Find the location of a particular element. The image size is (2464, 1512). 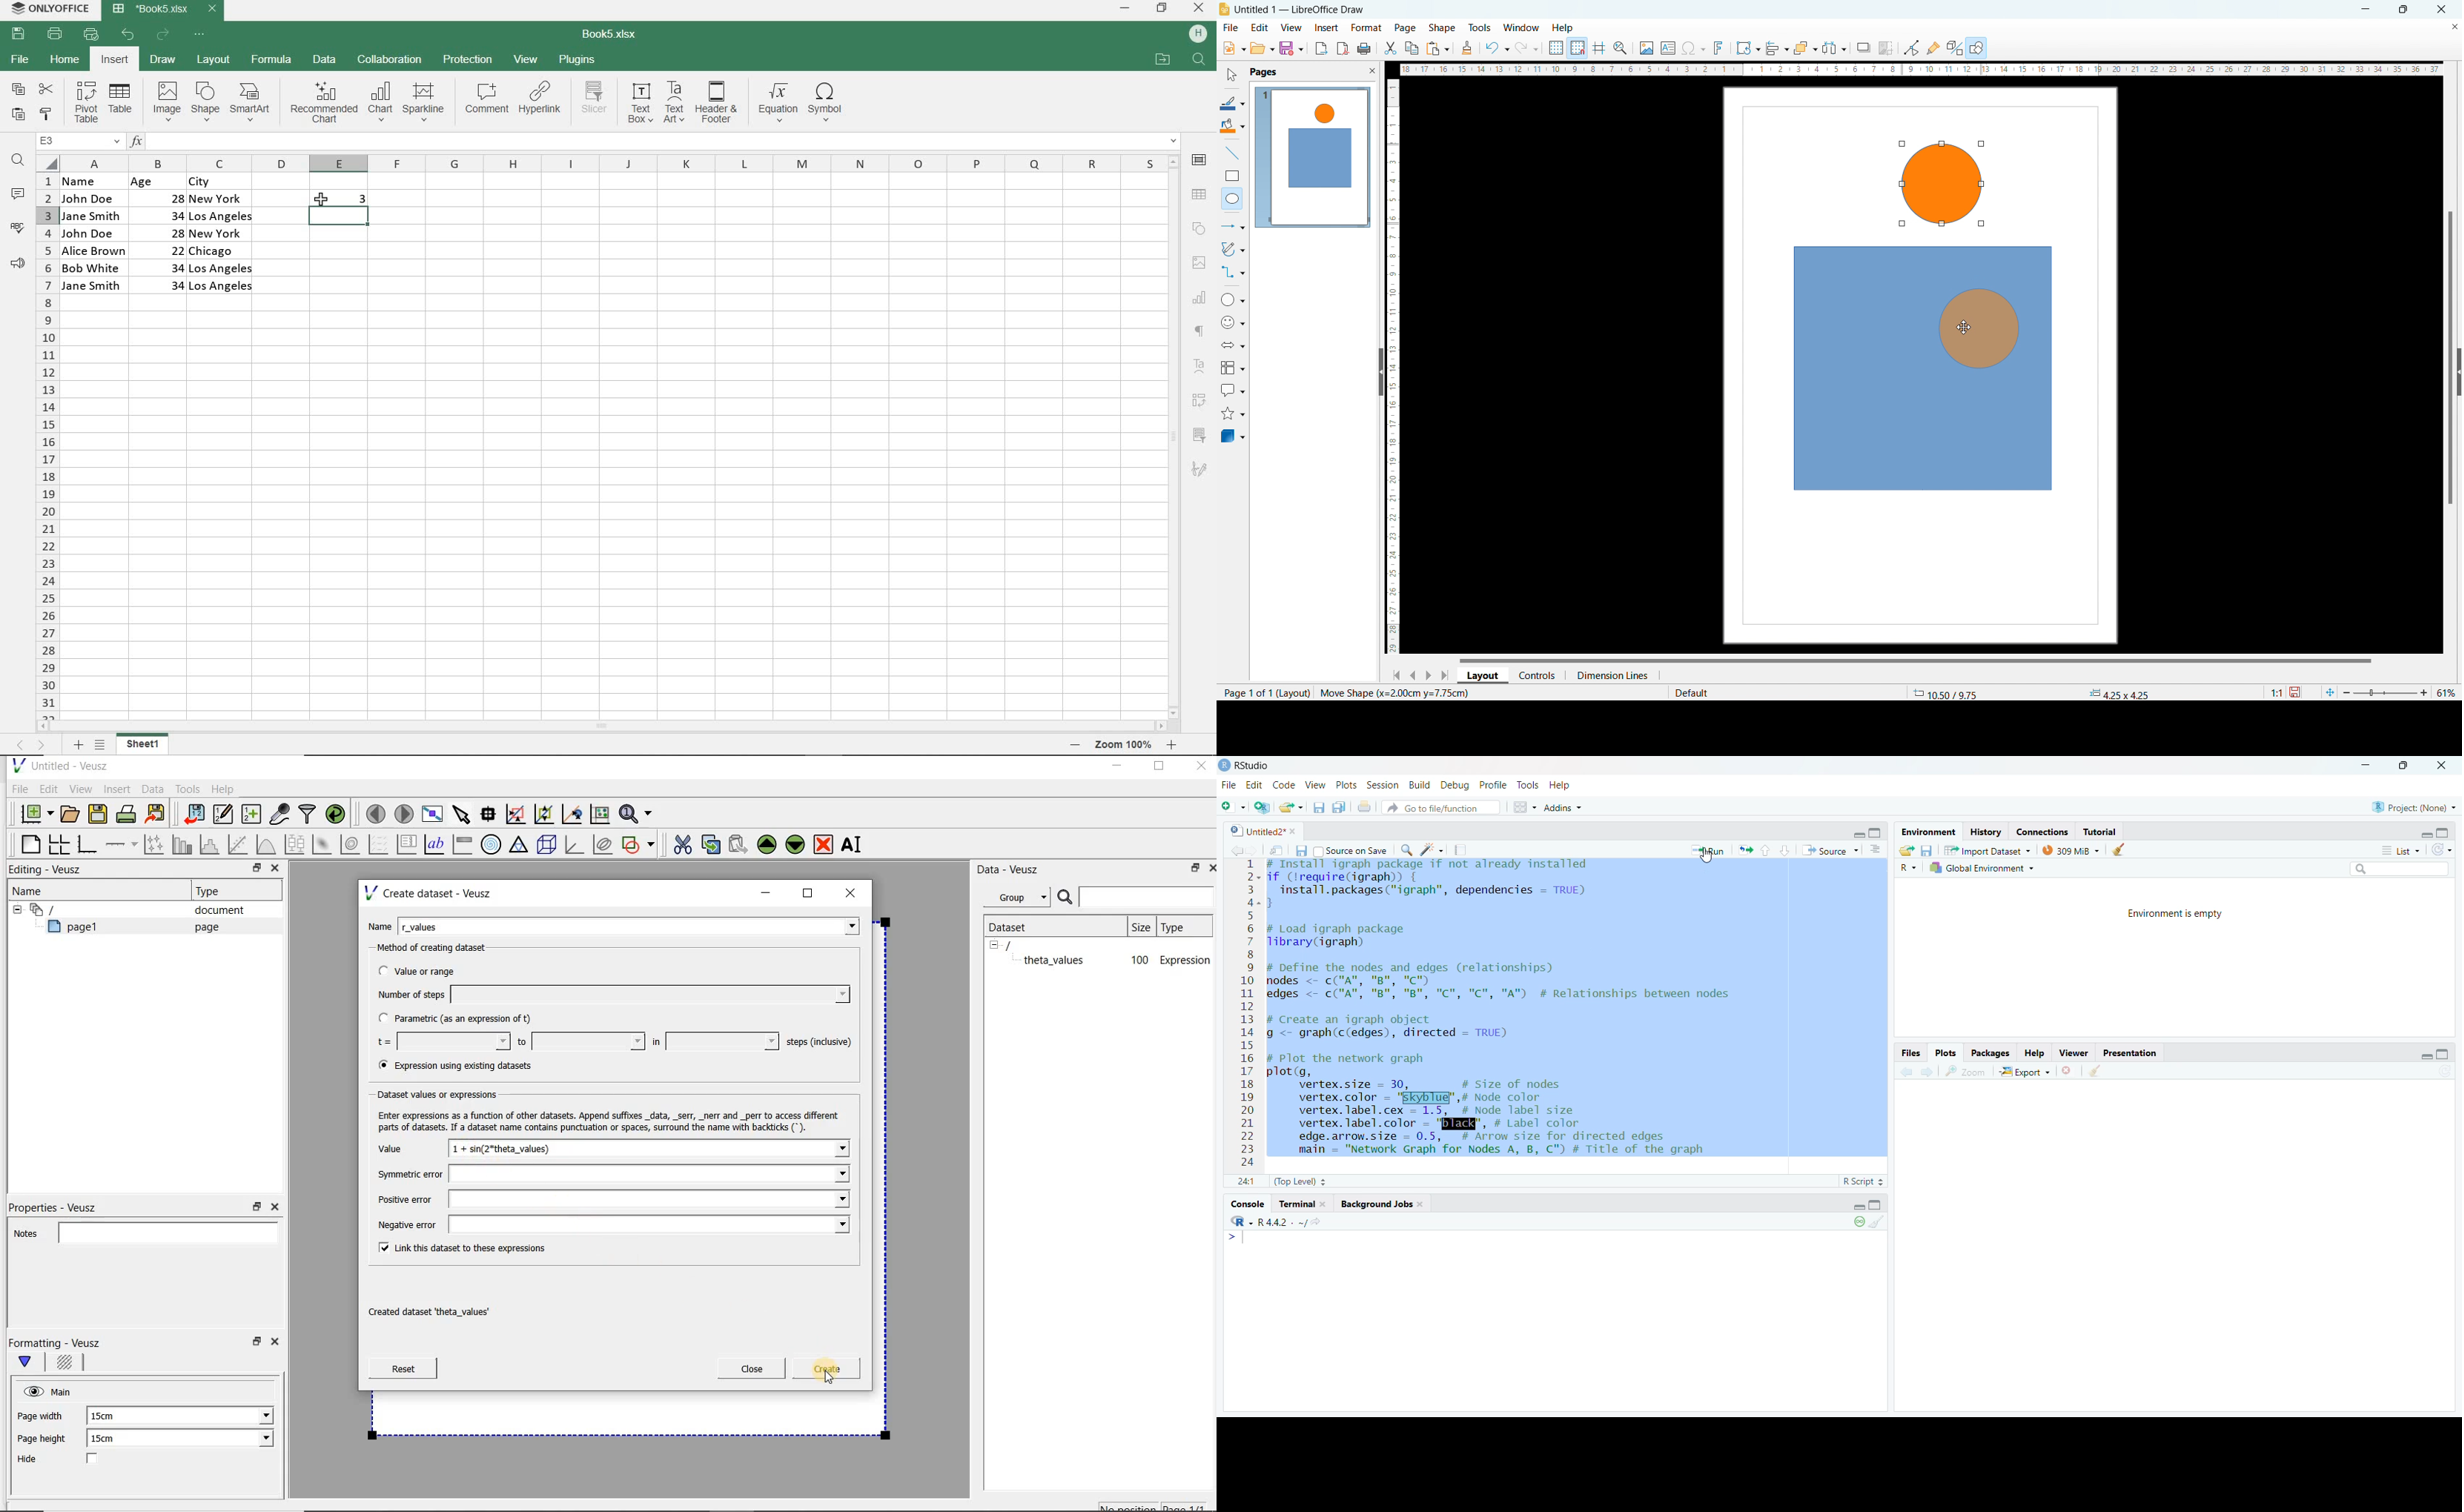

in  is located at coordinates (713, 1041).